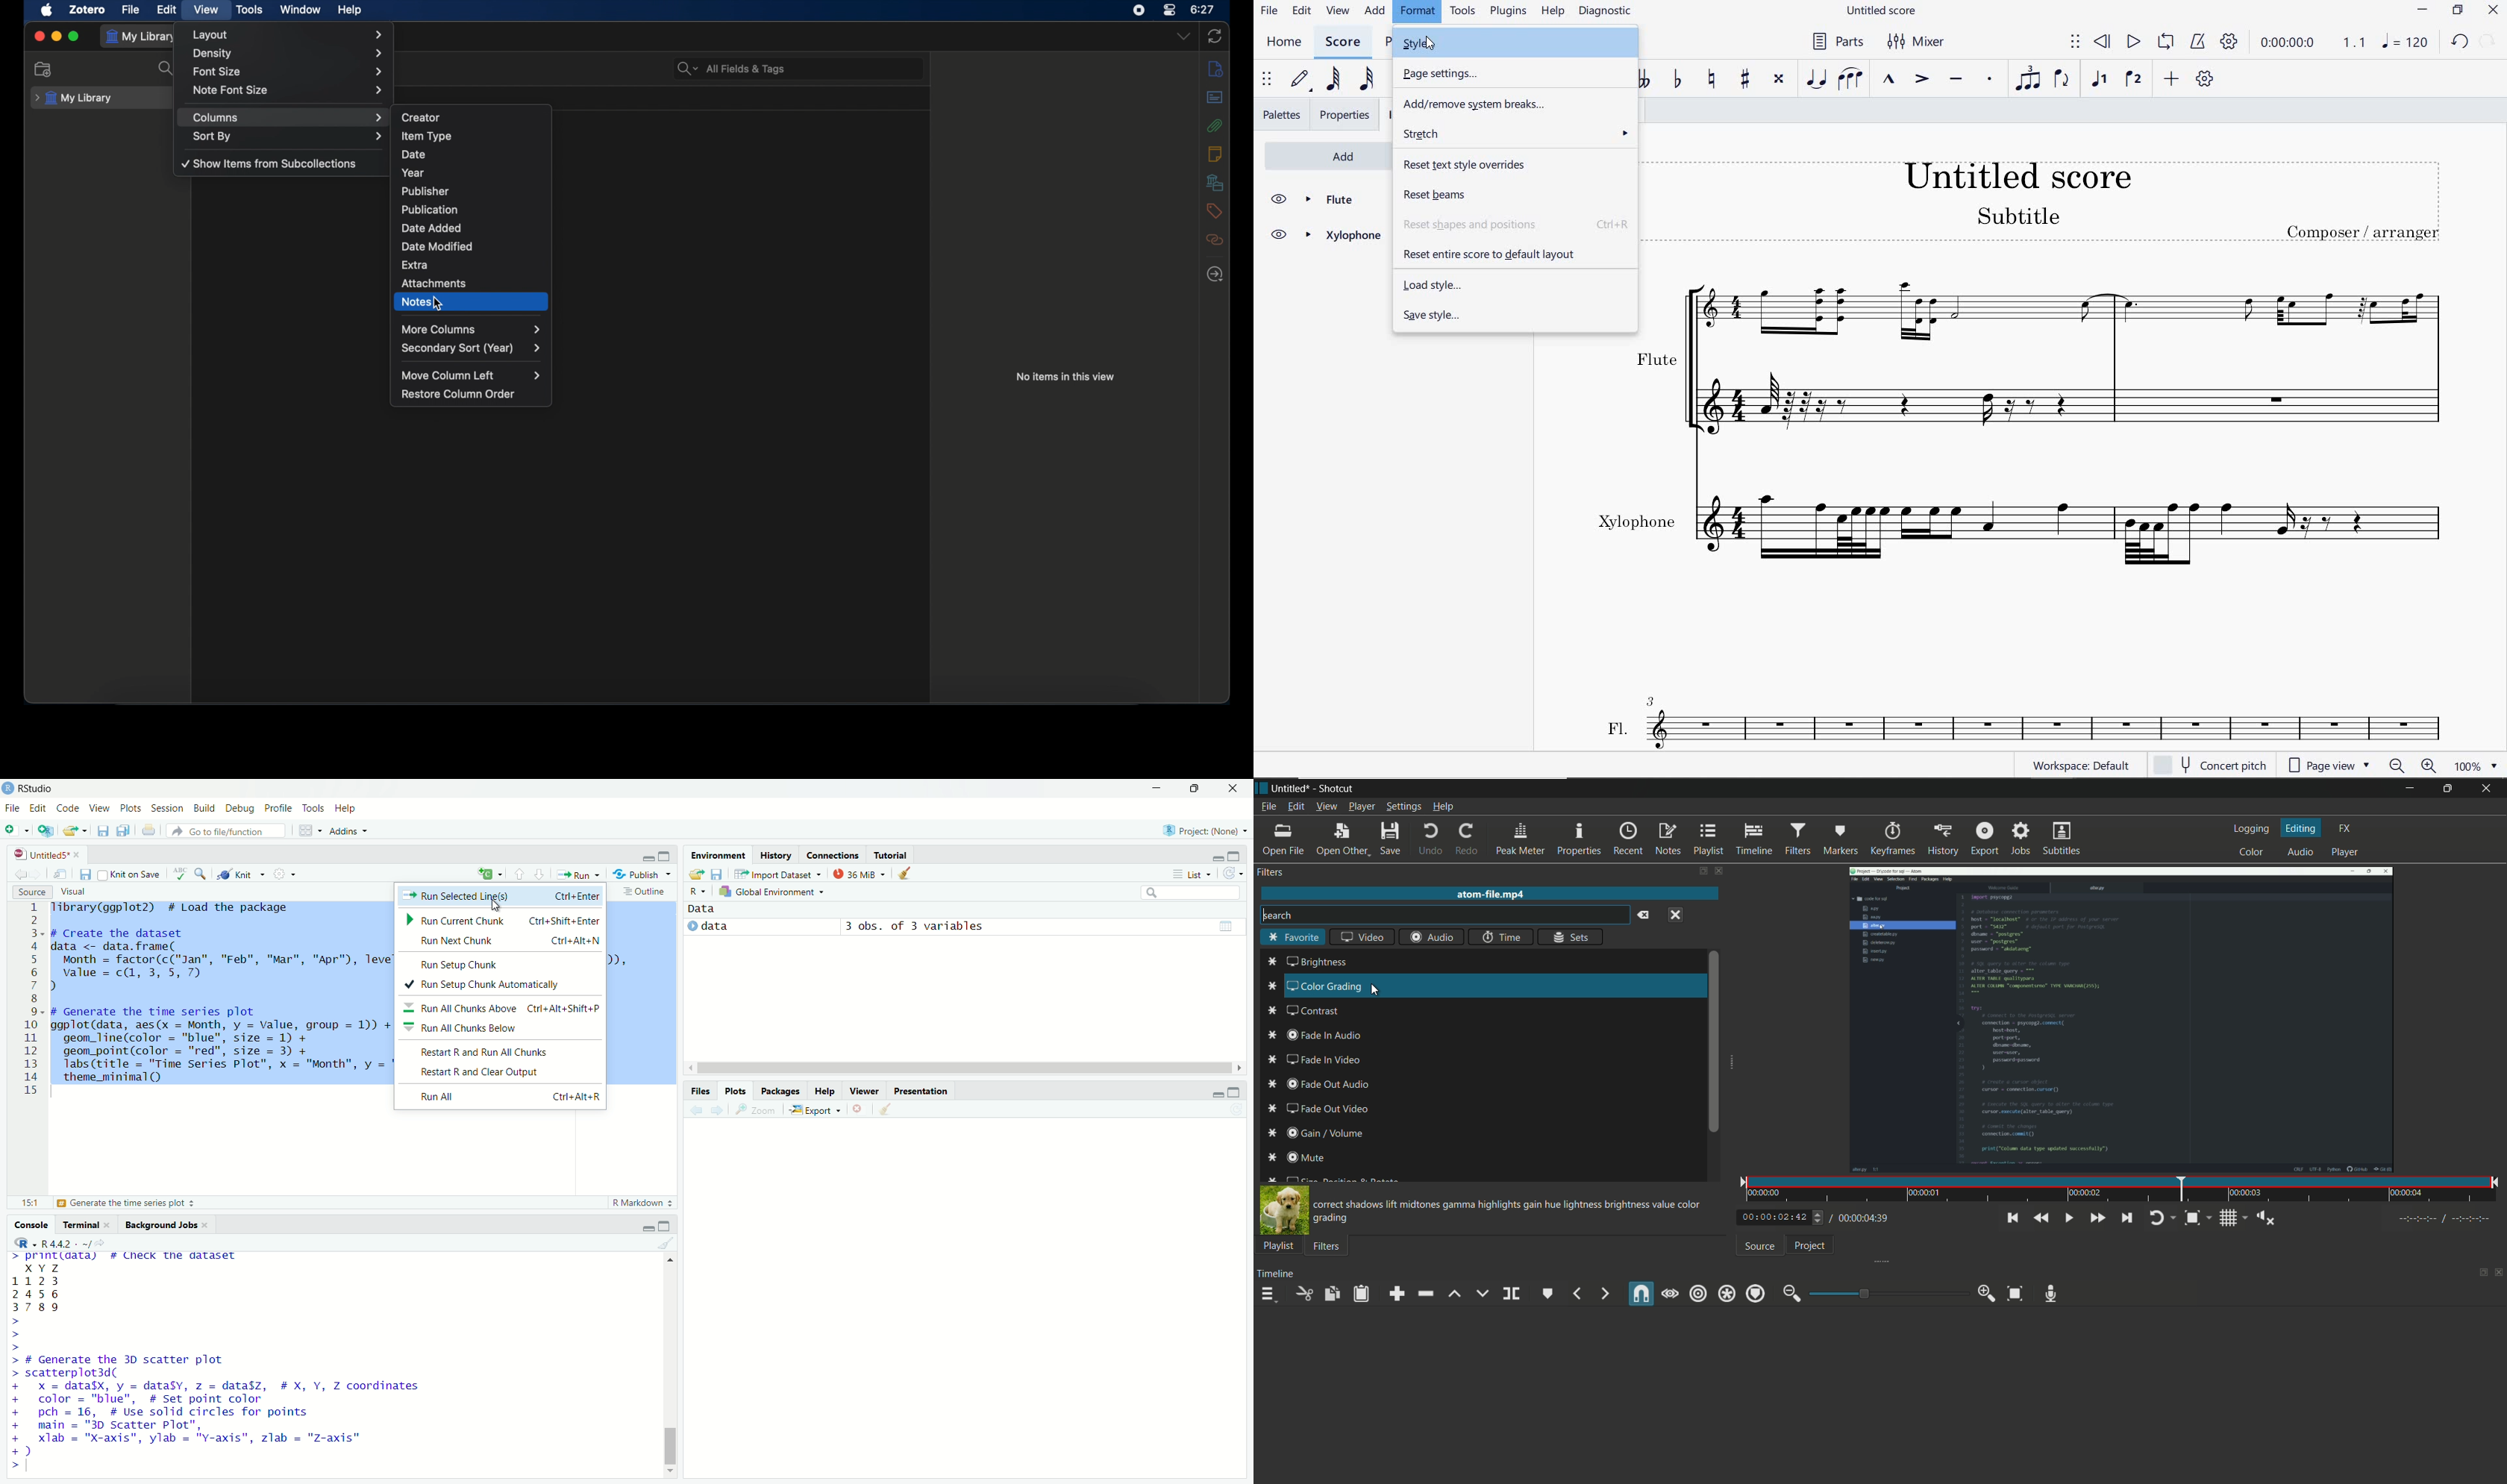 This screenshot has height=1484, width=2520. I want to click on Restart R and Clear Output, so click(505, 1073).